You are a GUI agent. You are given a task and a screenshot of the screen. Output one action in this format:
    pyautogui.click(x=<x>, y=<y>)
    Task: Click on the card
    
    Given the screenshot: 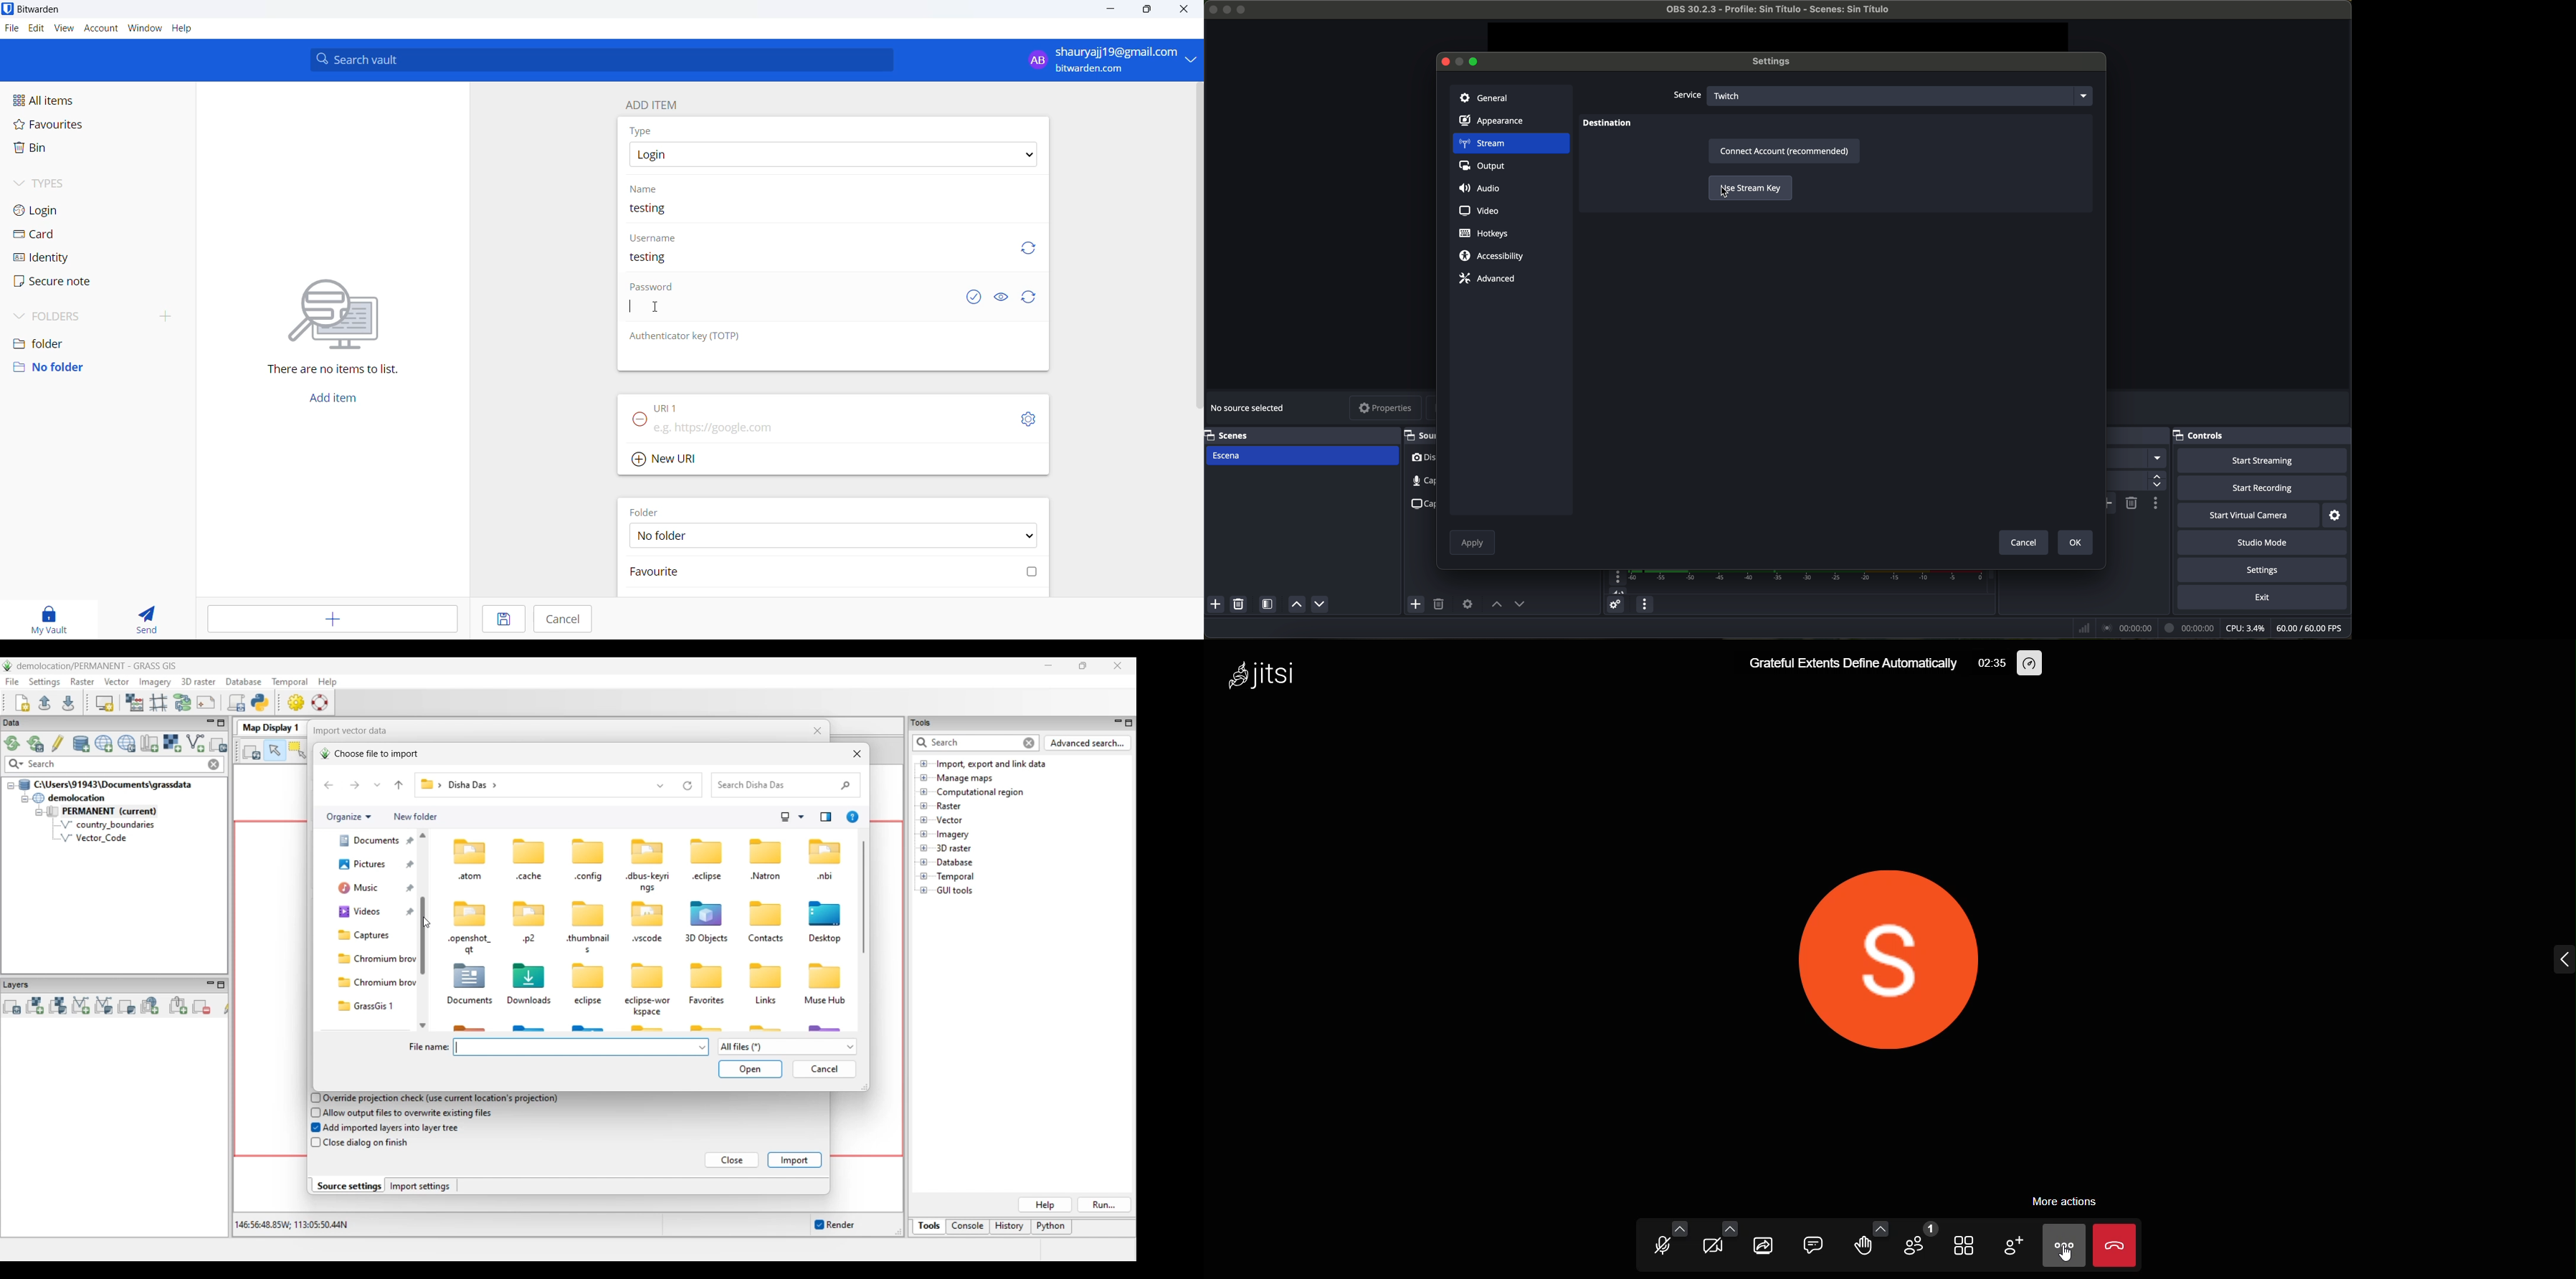 What is the action you would take?
    pyautogui.click(x=65, y=234)
    